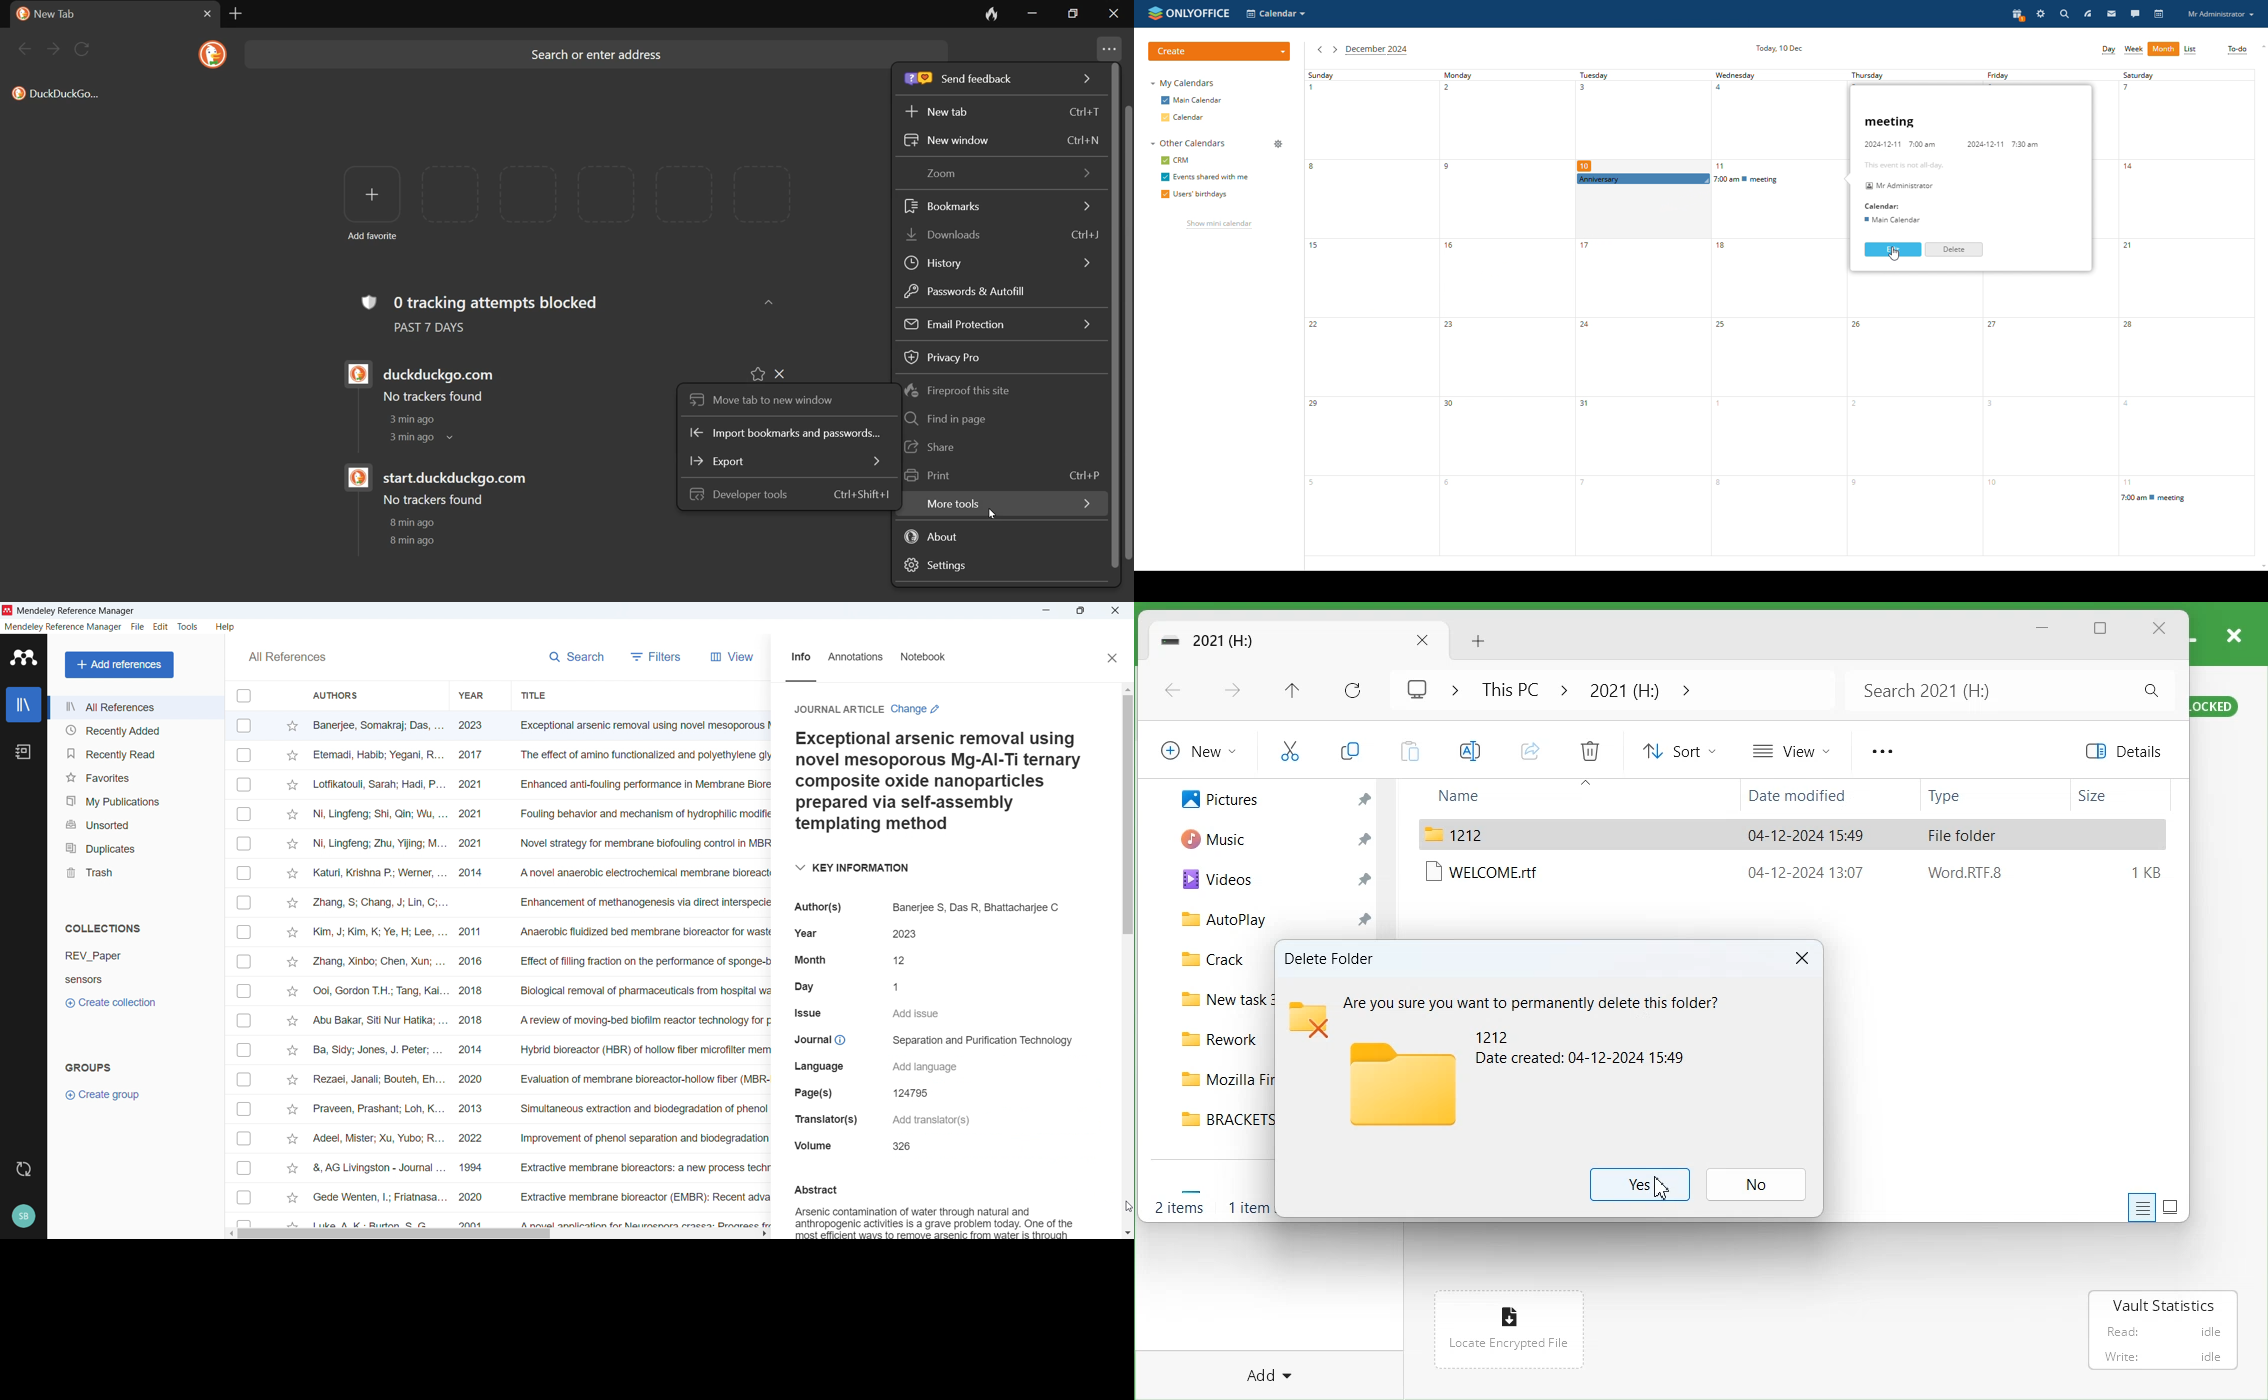 The width and height of the screenshot is (2268, 1400). What do you see at coordinates (474, 992) in the screenshot?
I see `2018` at bounding box center [474, 992].